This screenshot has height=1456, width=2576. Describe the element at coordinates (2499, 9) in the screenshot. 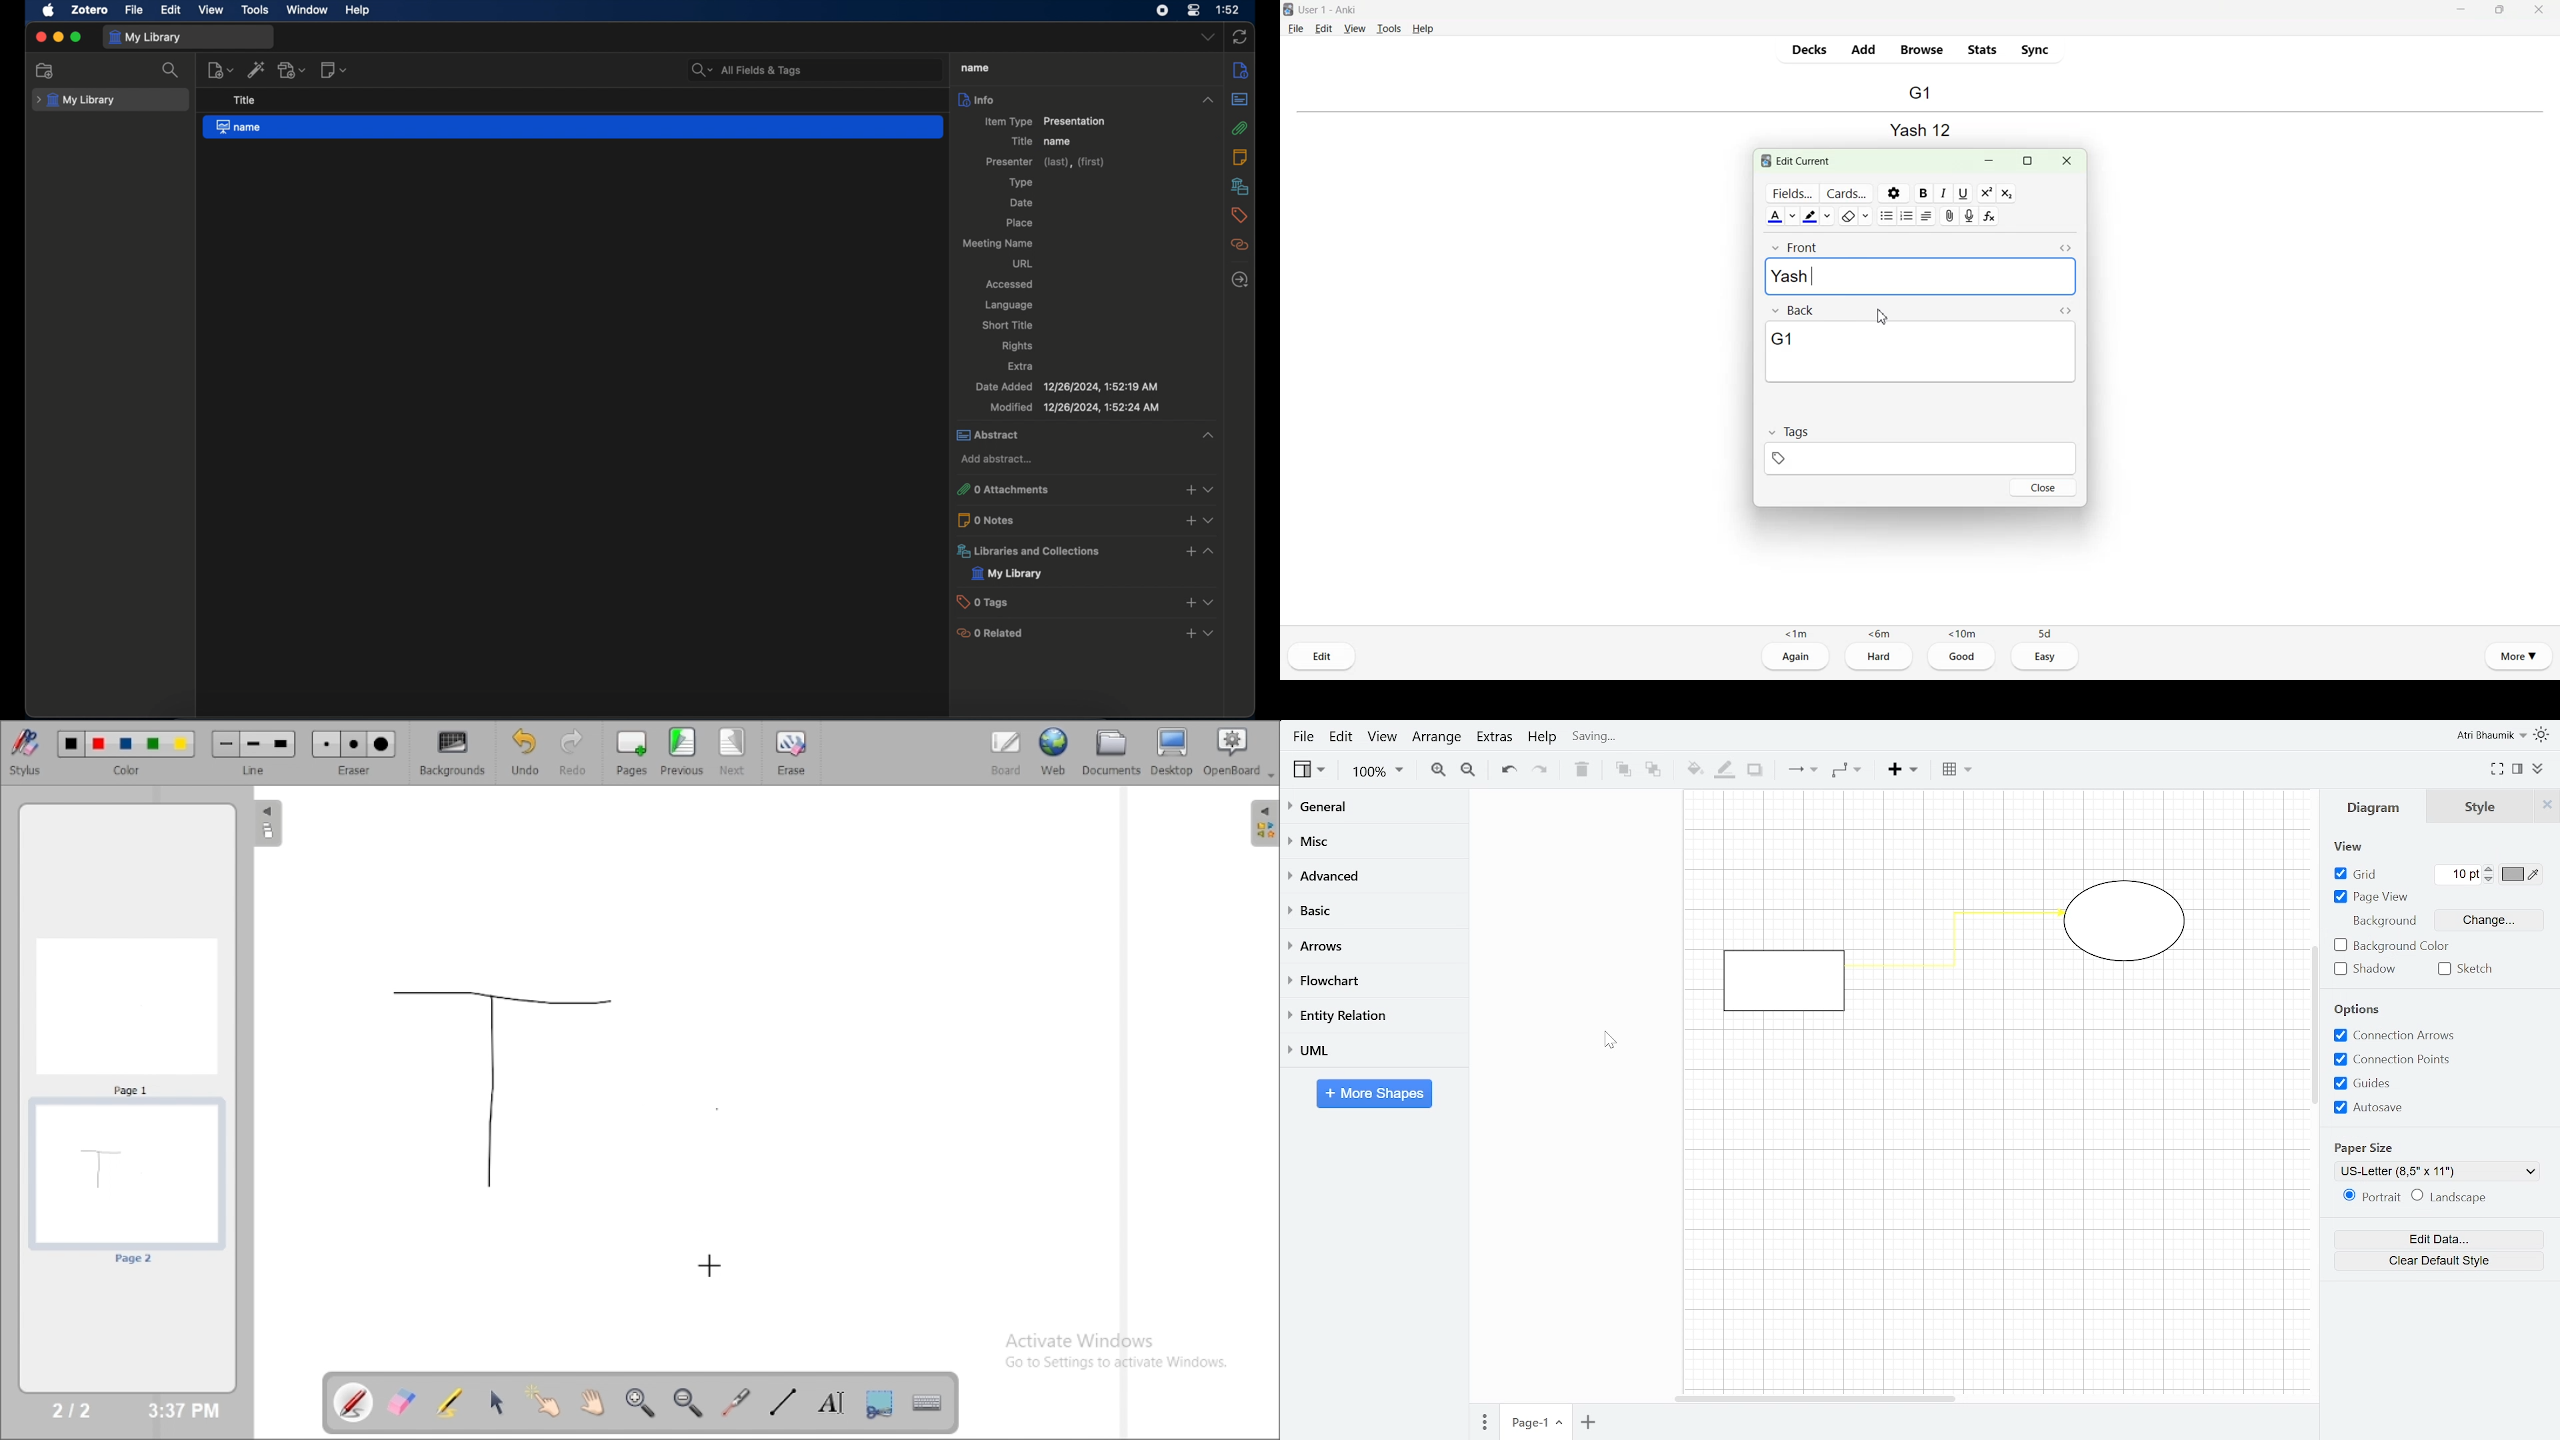

I see `Maximize` at that location.